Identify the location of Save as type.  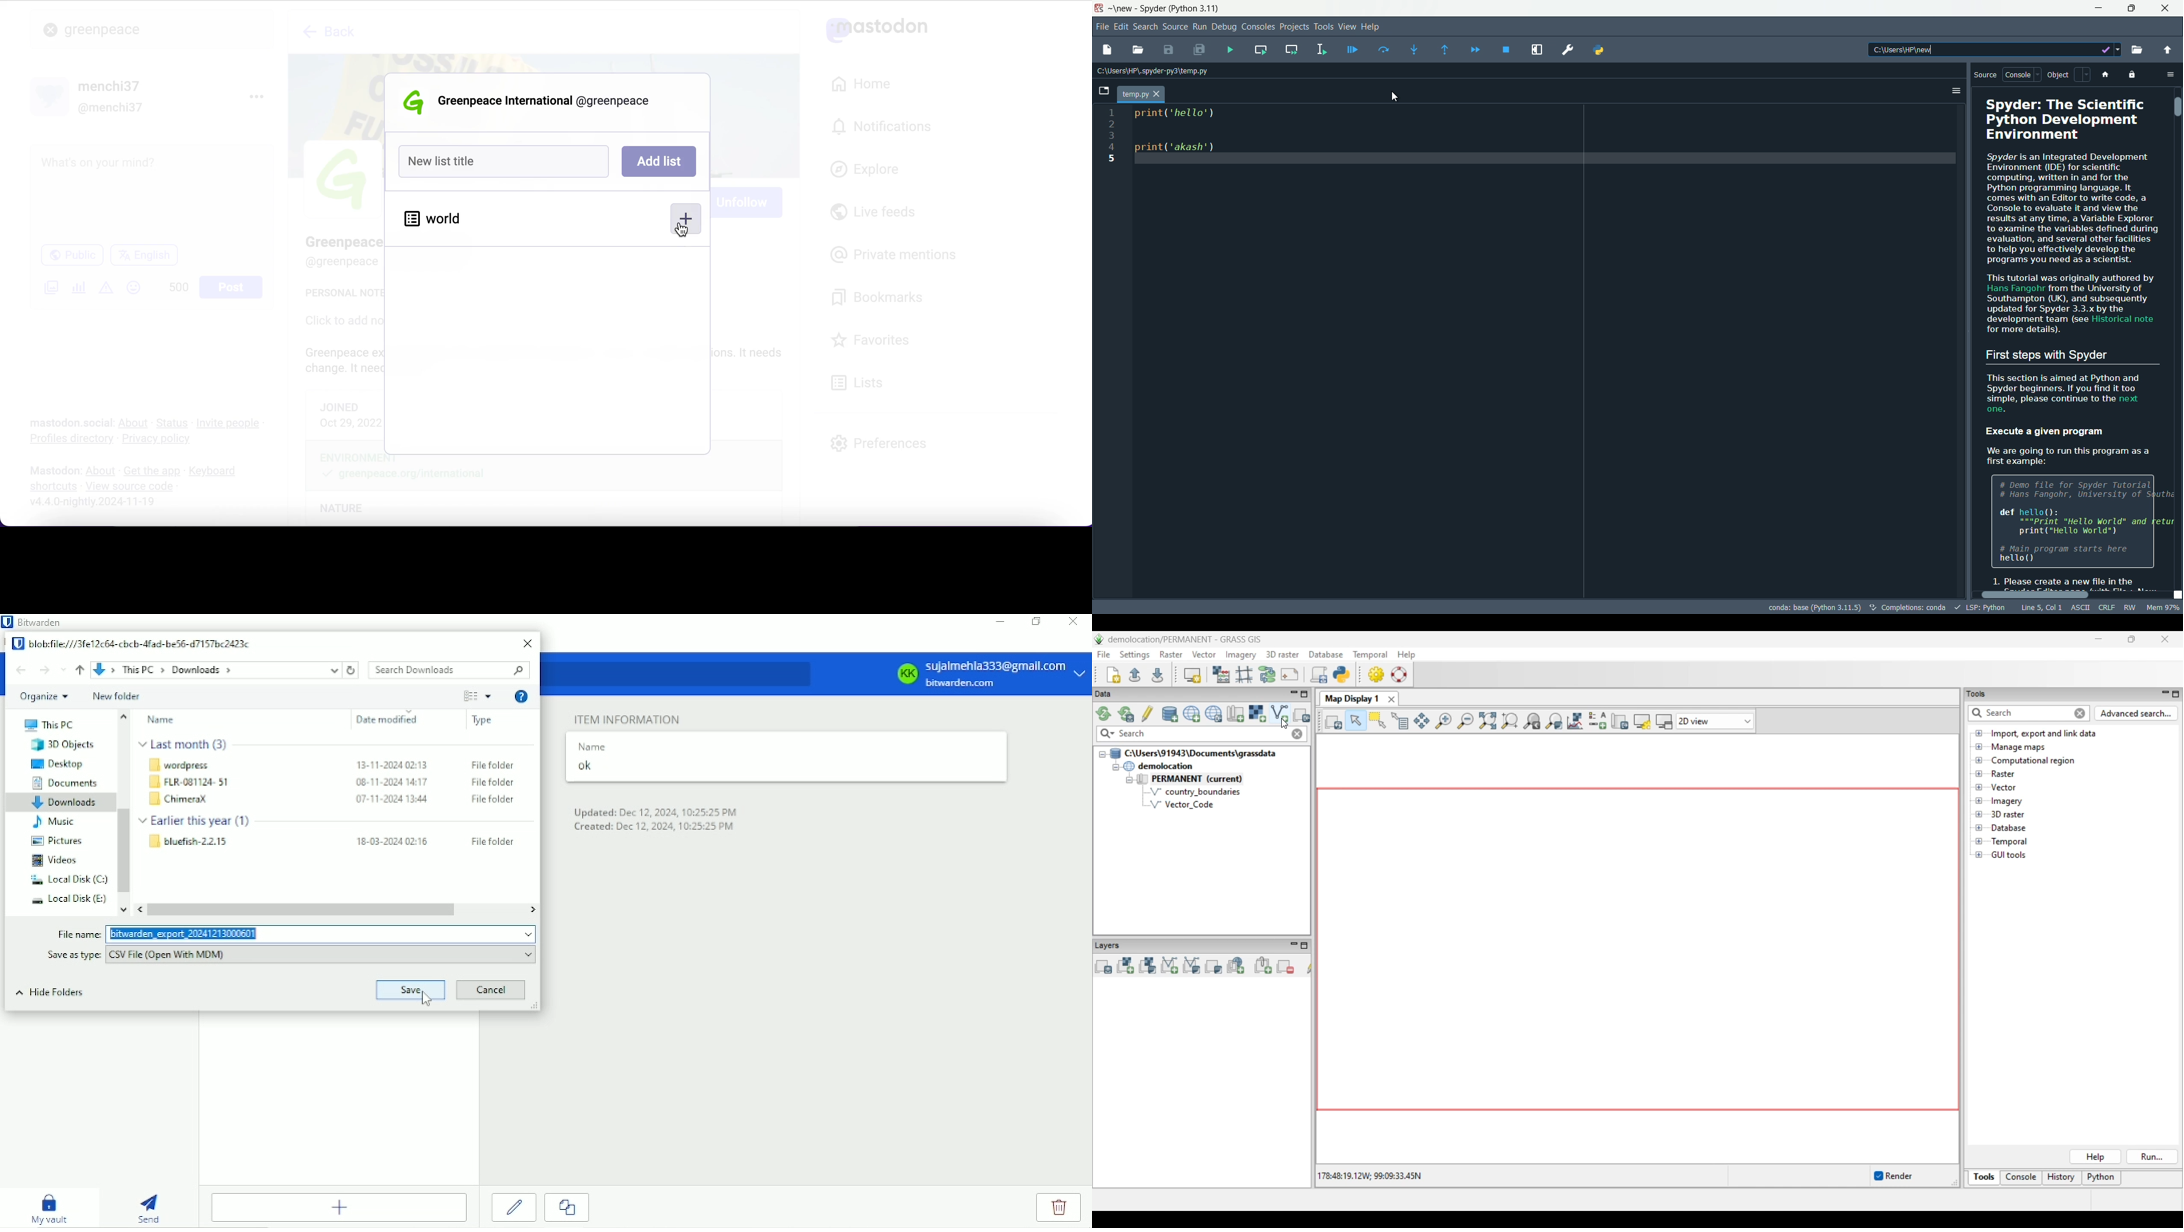
(69, 955).